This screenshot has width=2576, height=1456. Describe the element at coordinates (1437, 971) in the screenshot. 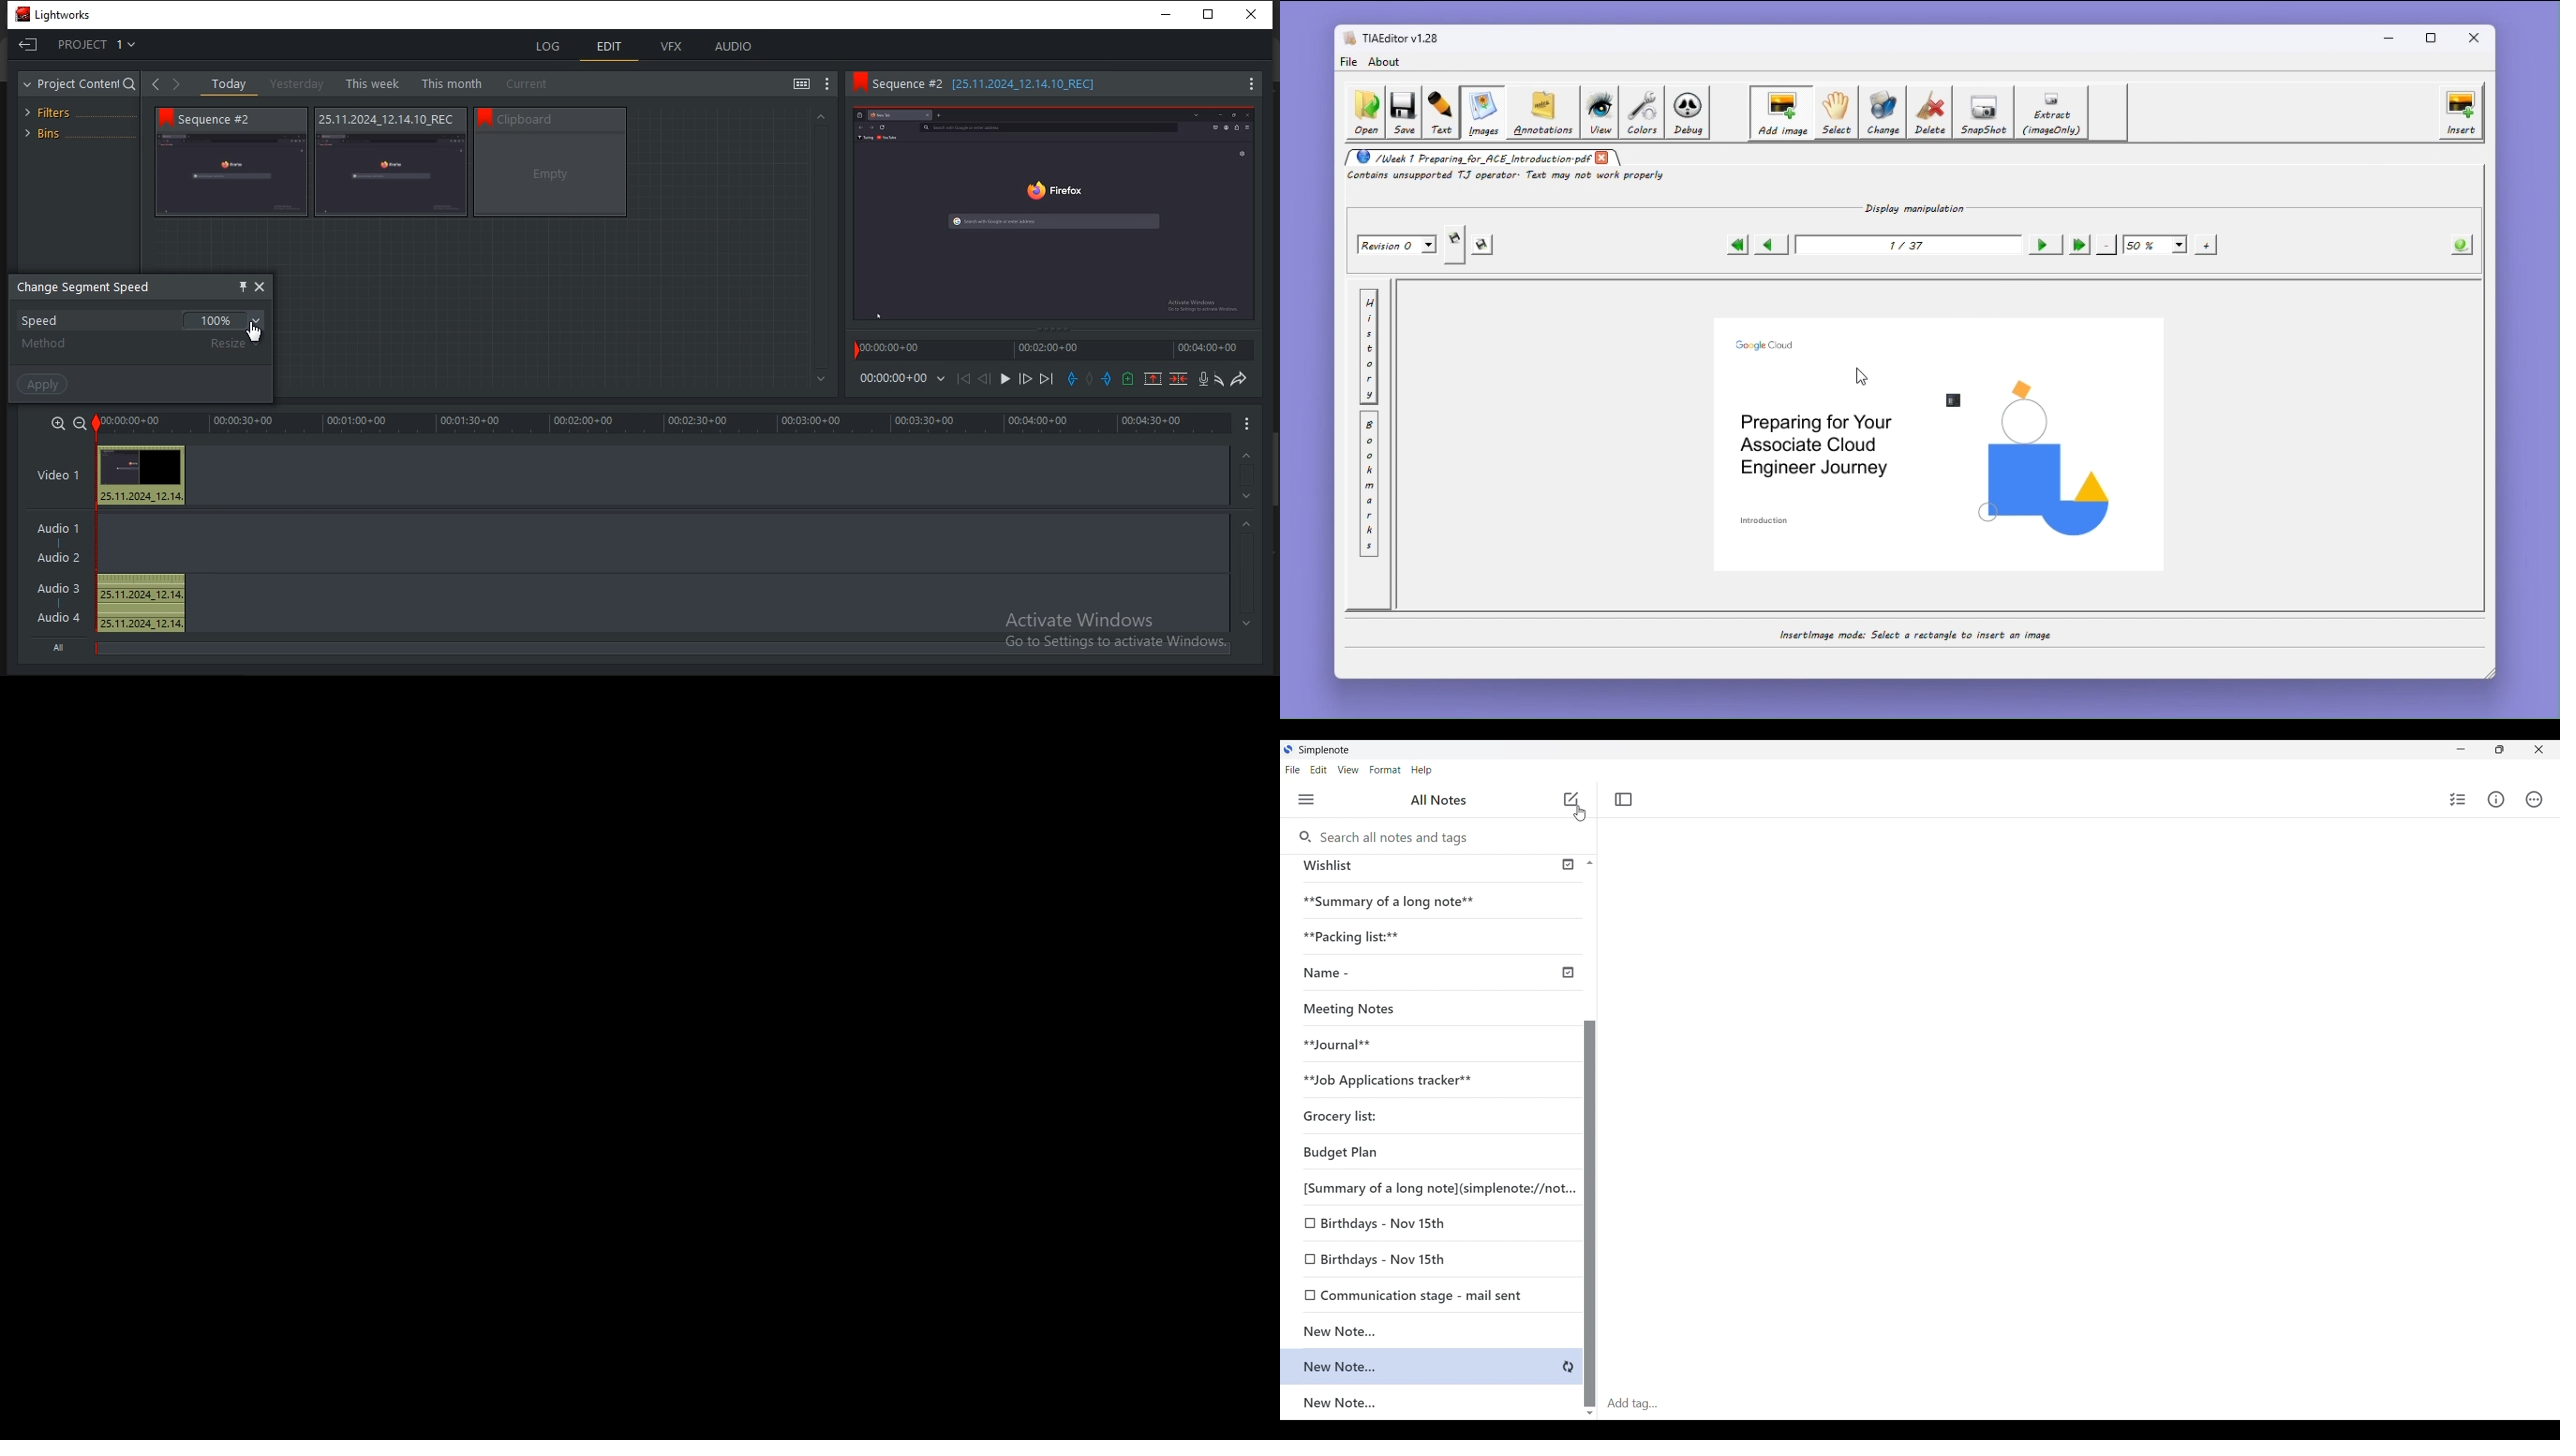

I see `Name` at that location.